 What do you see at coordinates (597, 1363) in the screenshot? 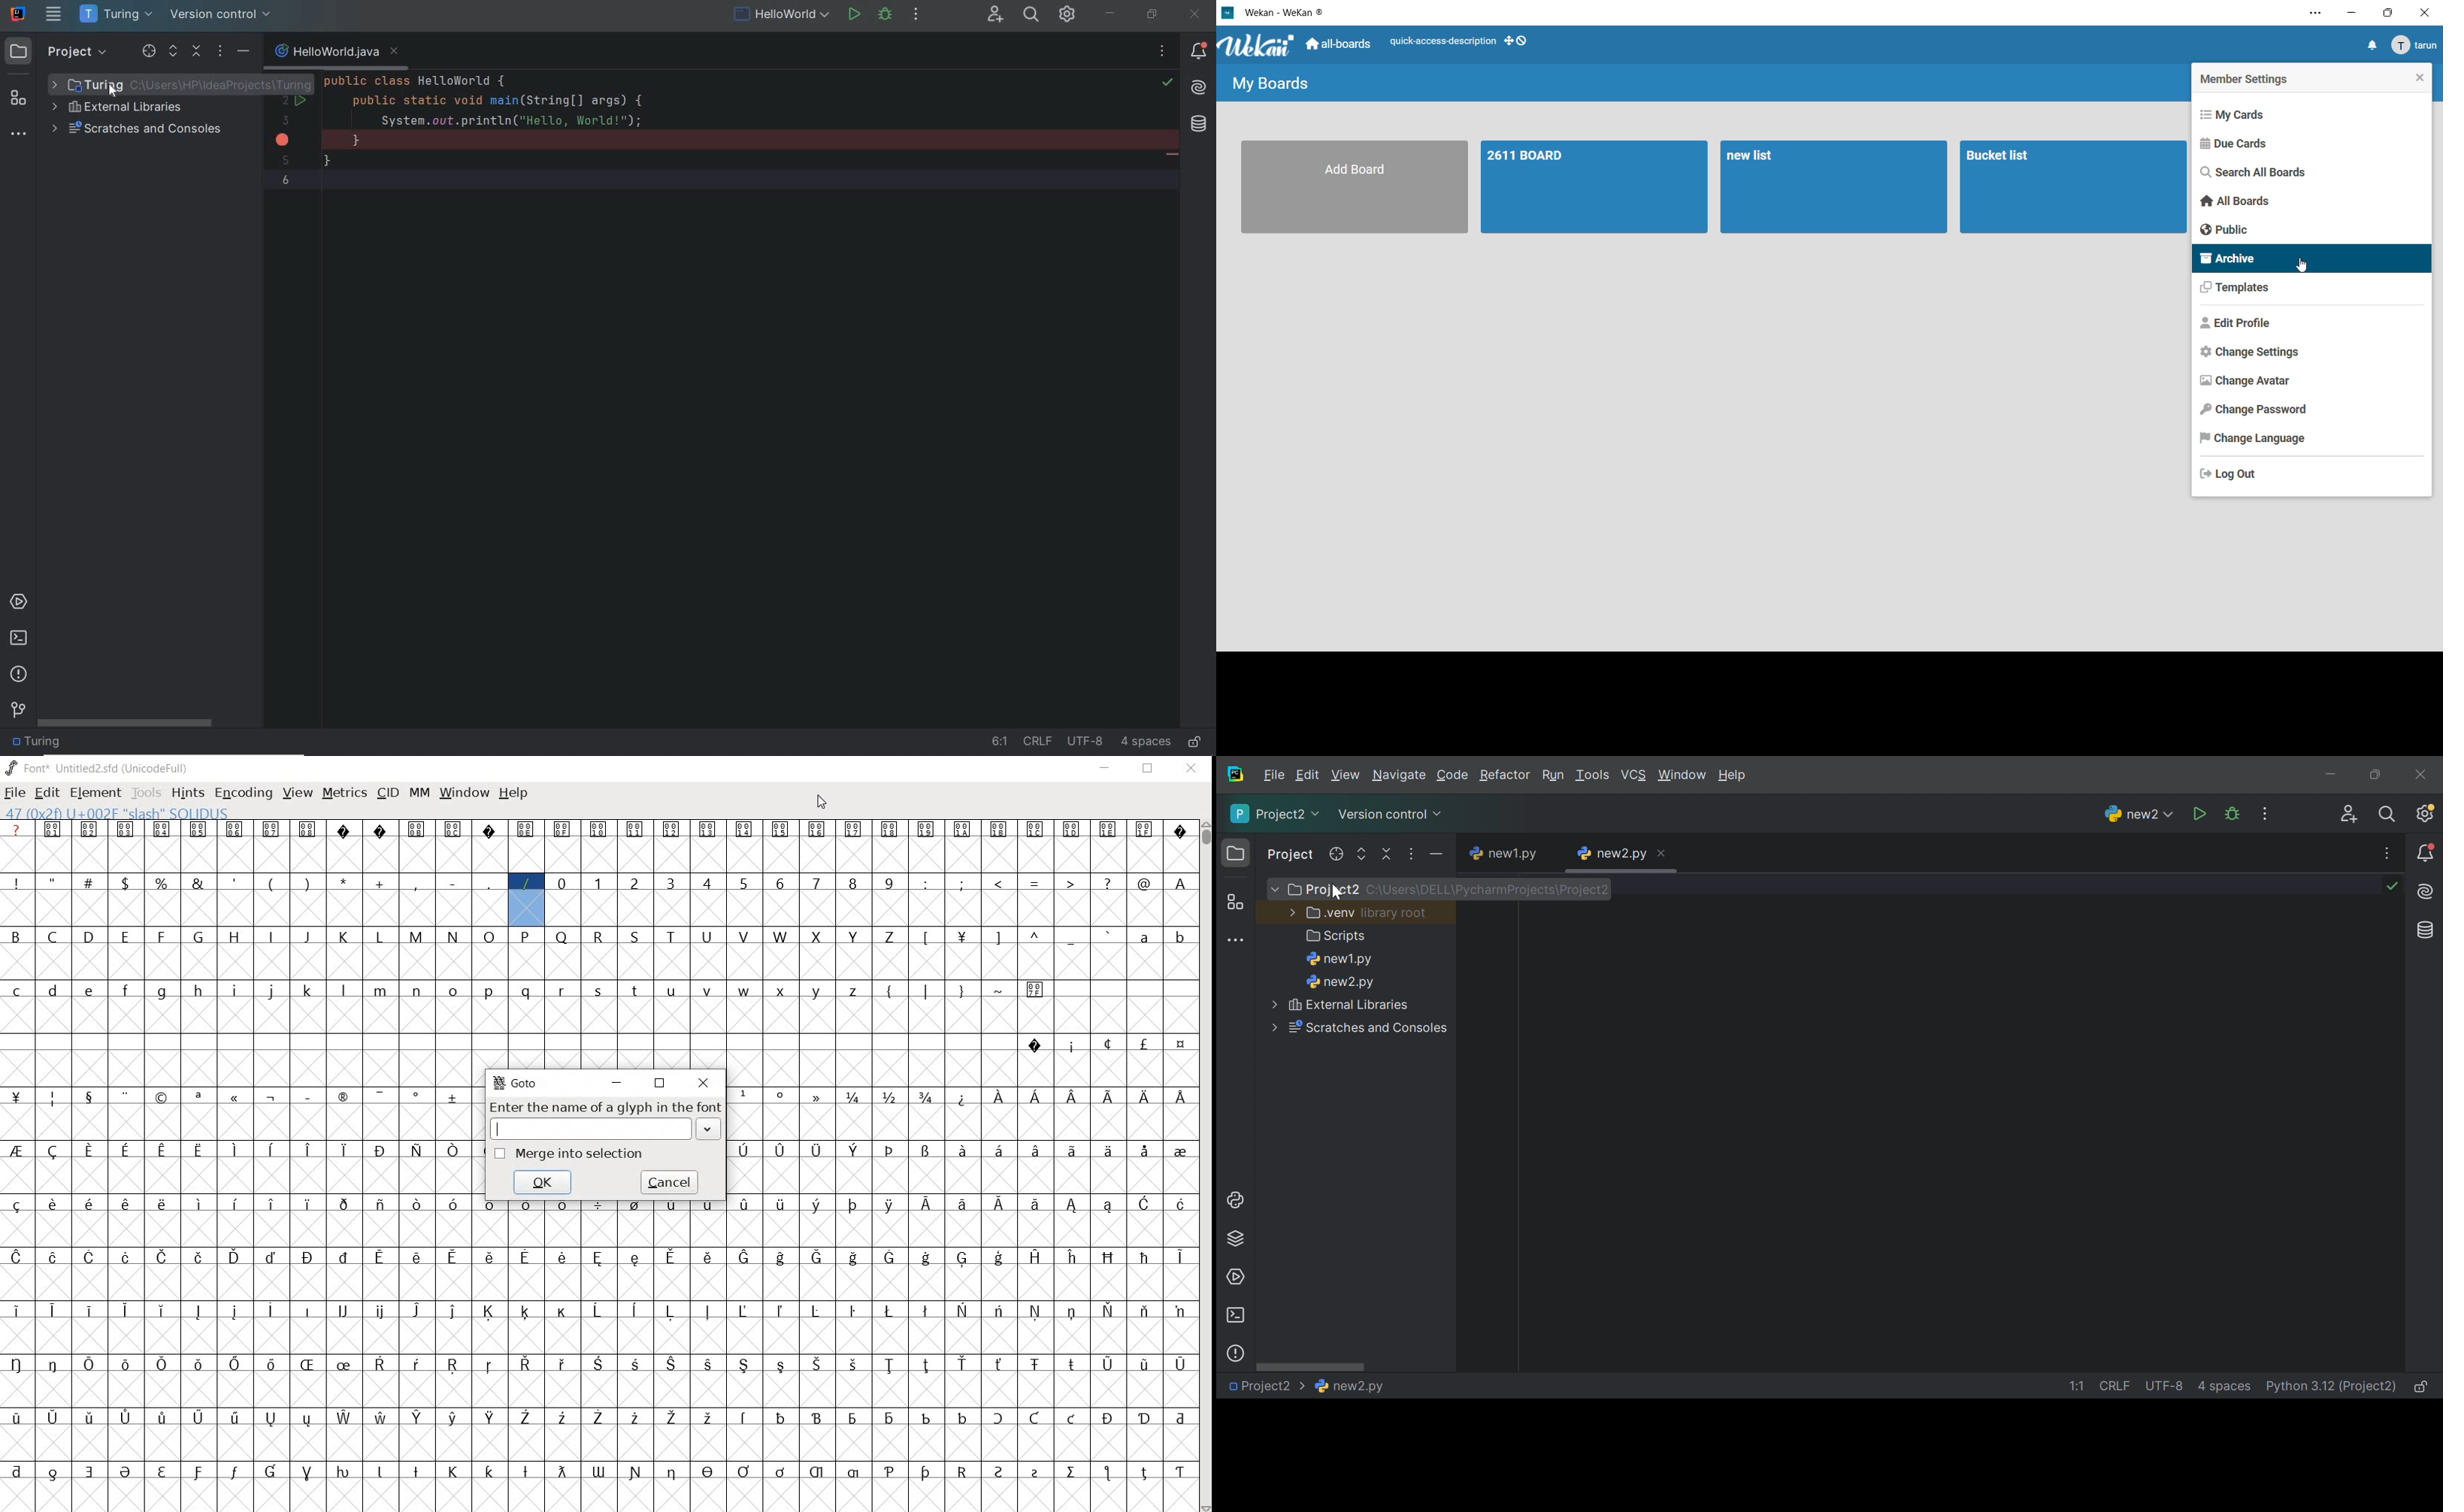
I see `glyph` at bounding box center [597, 1363].